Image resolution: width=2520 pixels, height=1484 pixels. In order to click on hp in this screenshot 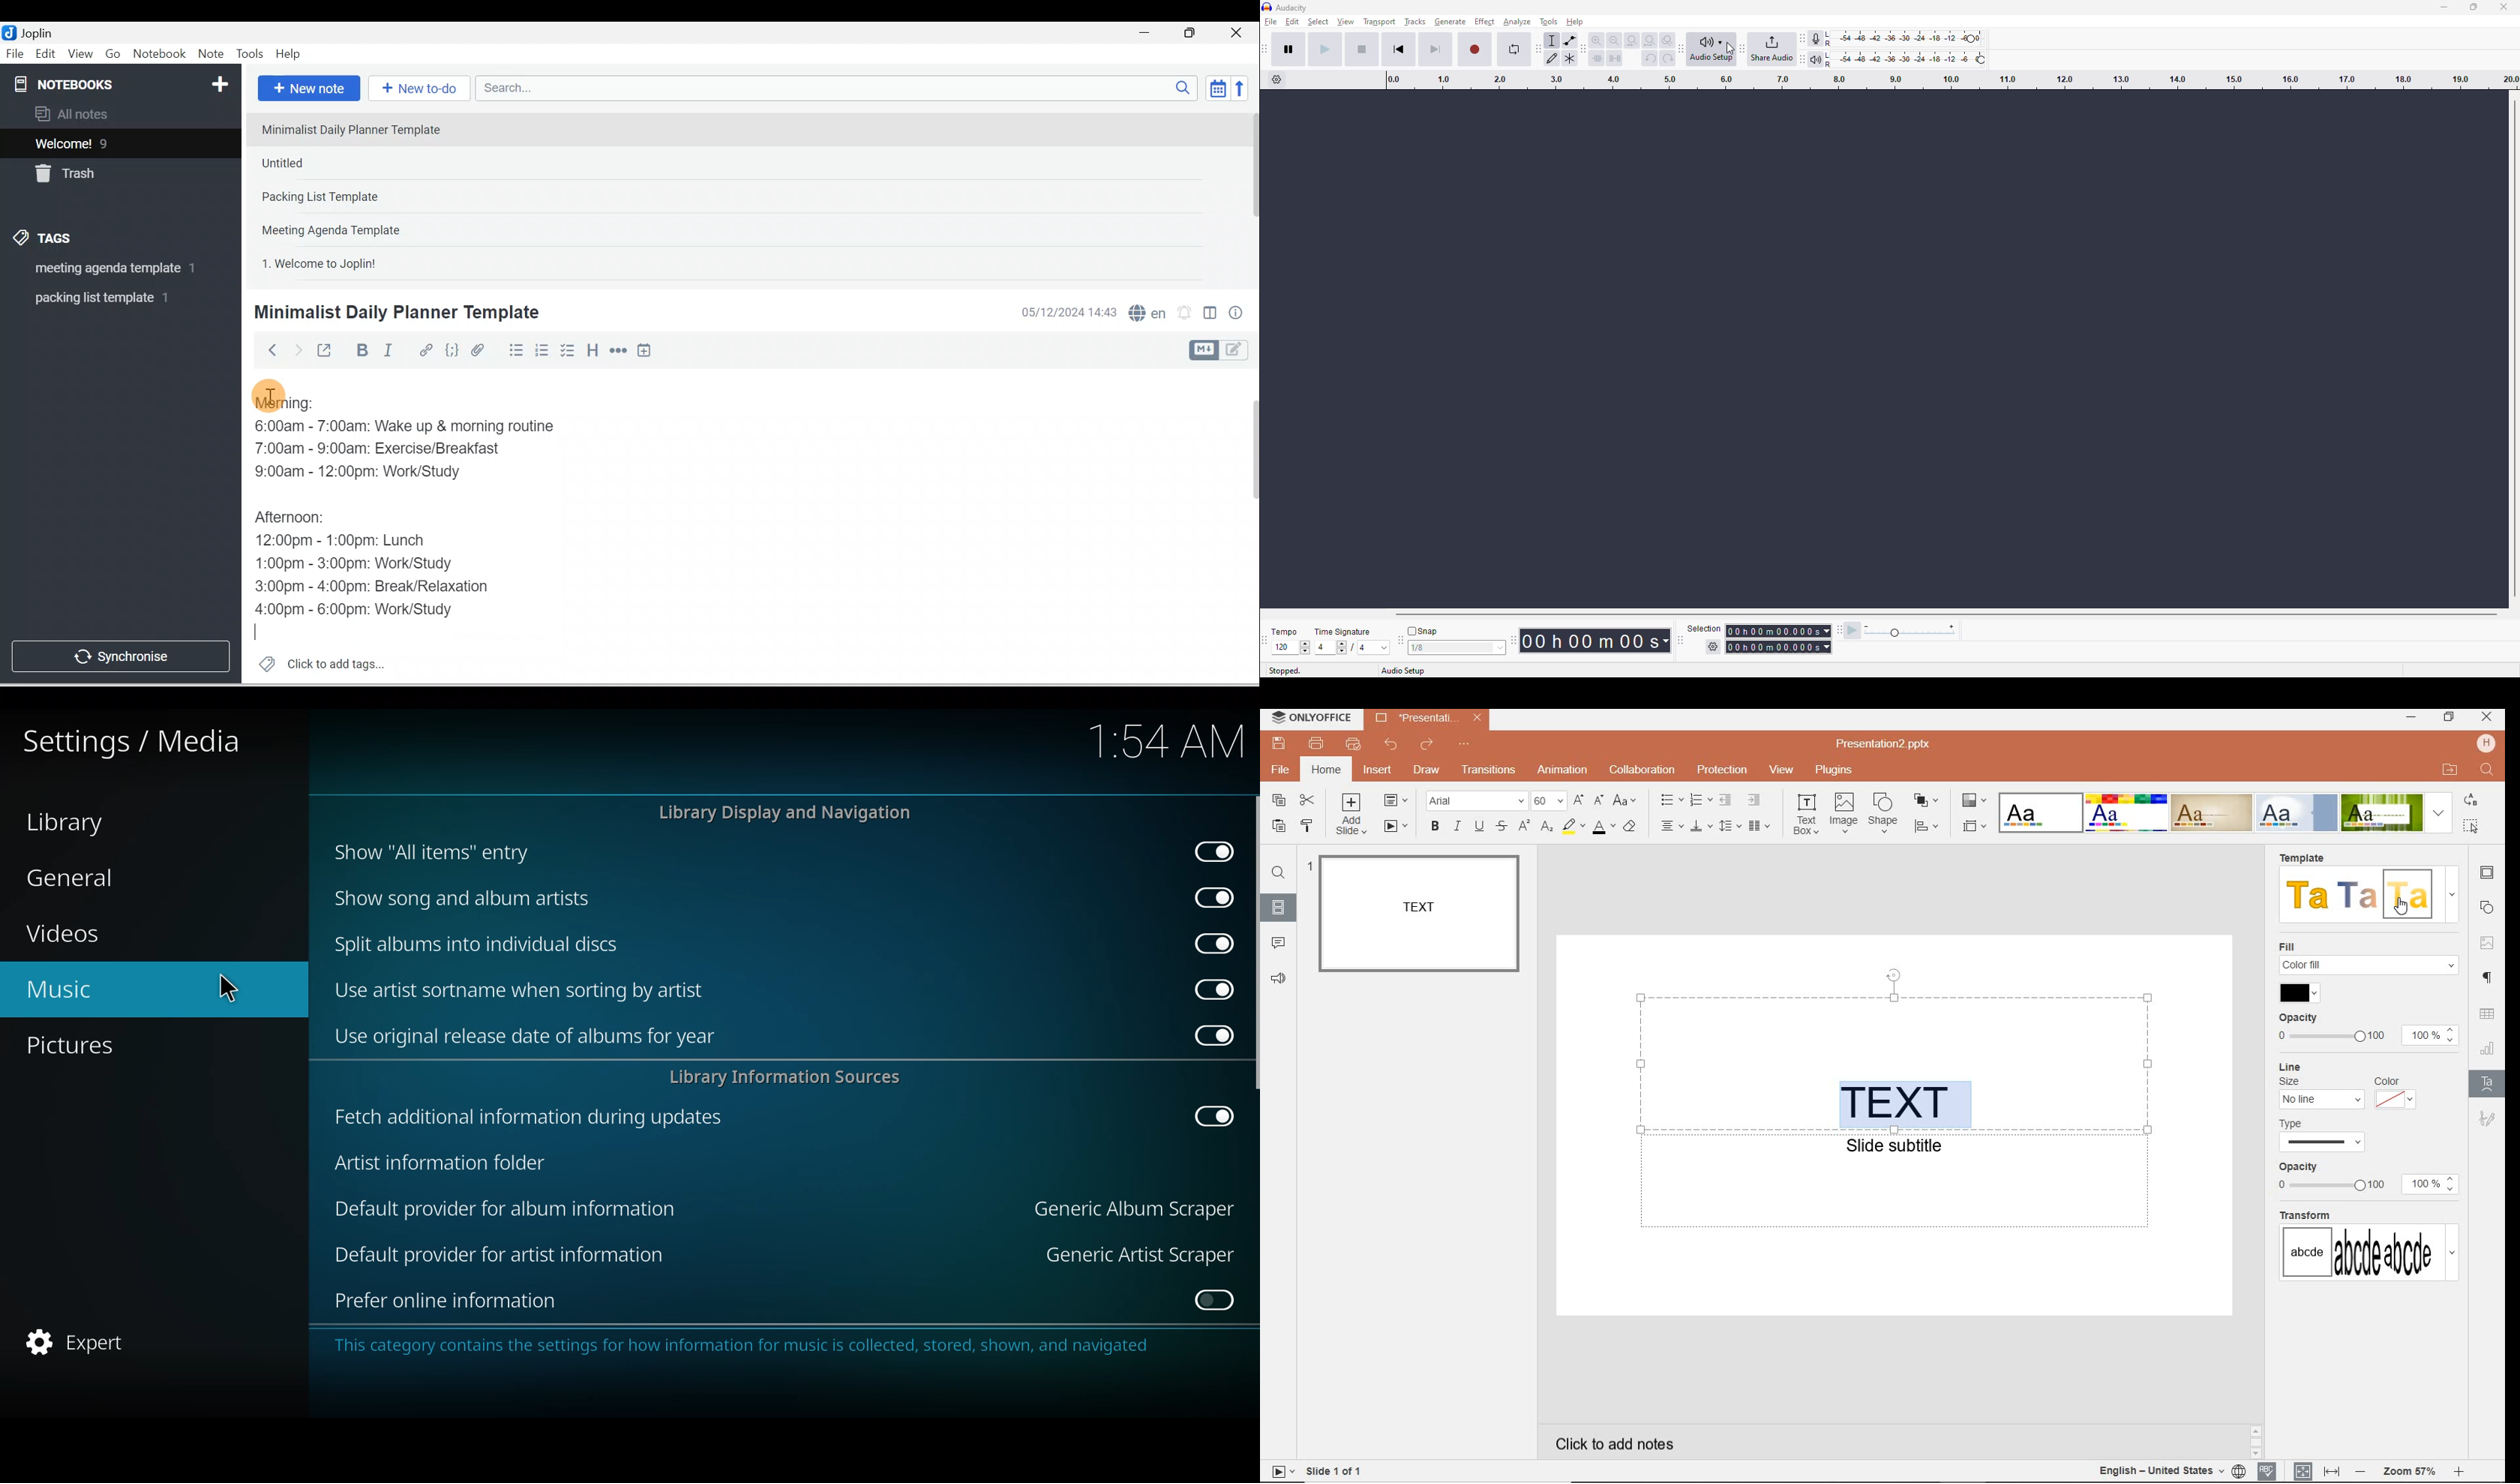, I will do `click(2486, 742)`.